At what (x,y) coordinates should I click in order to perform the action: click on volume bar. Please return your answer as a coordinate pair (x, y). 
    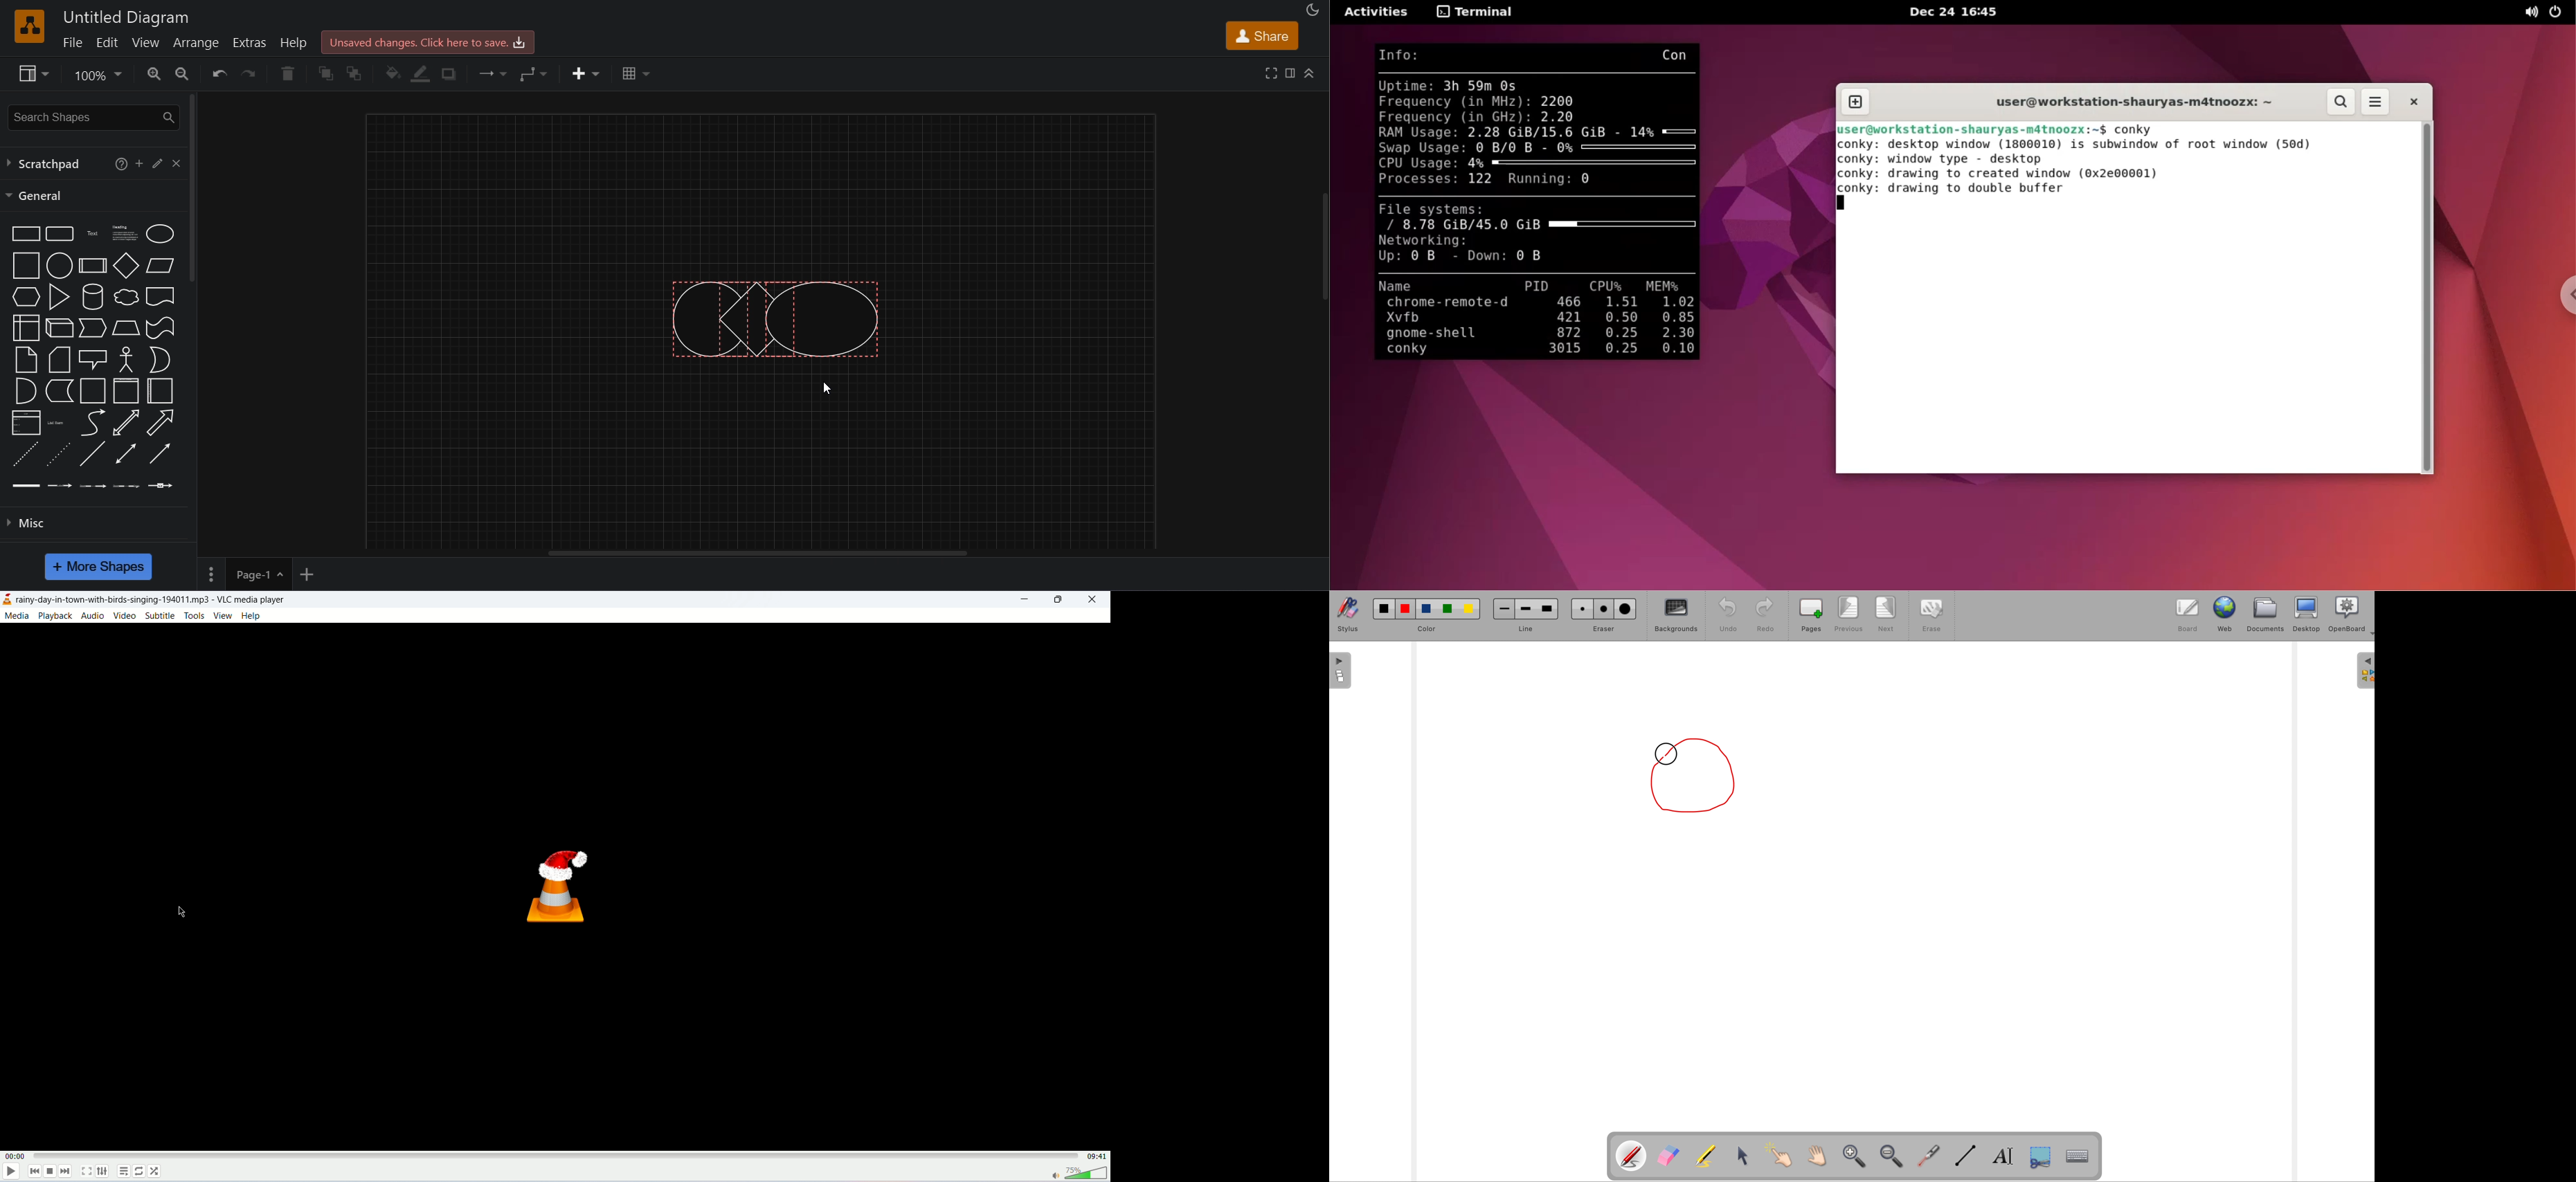
    Looking at the image, I should click on (1079, 1173).